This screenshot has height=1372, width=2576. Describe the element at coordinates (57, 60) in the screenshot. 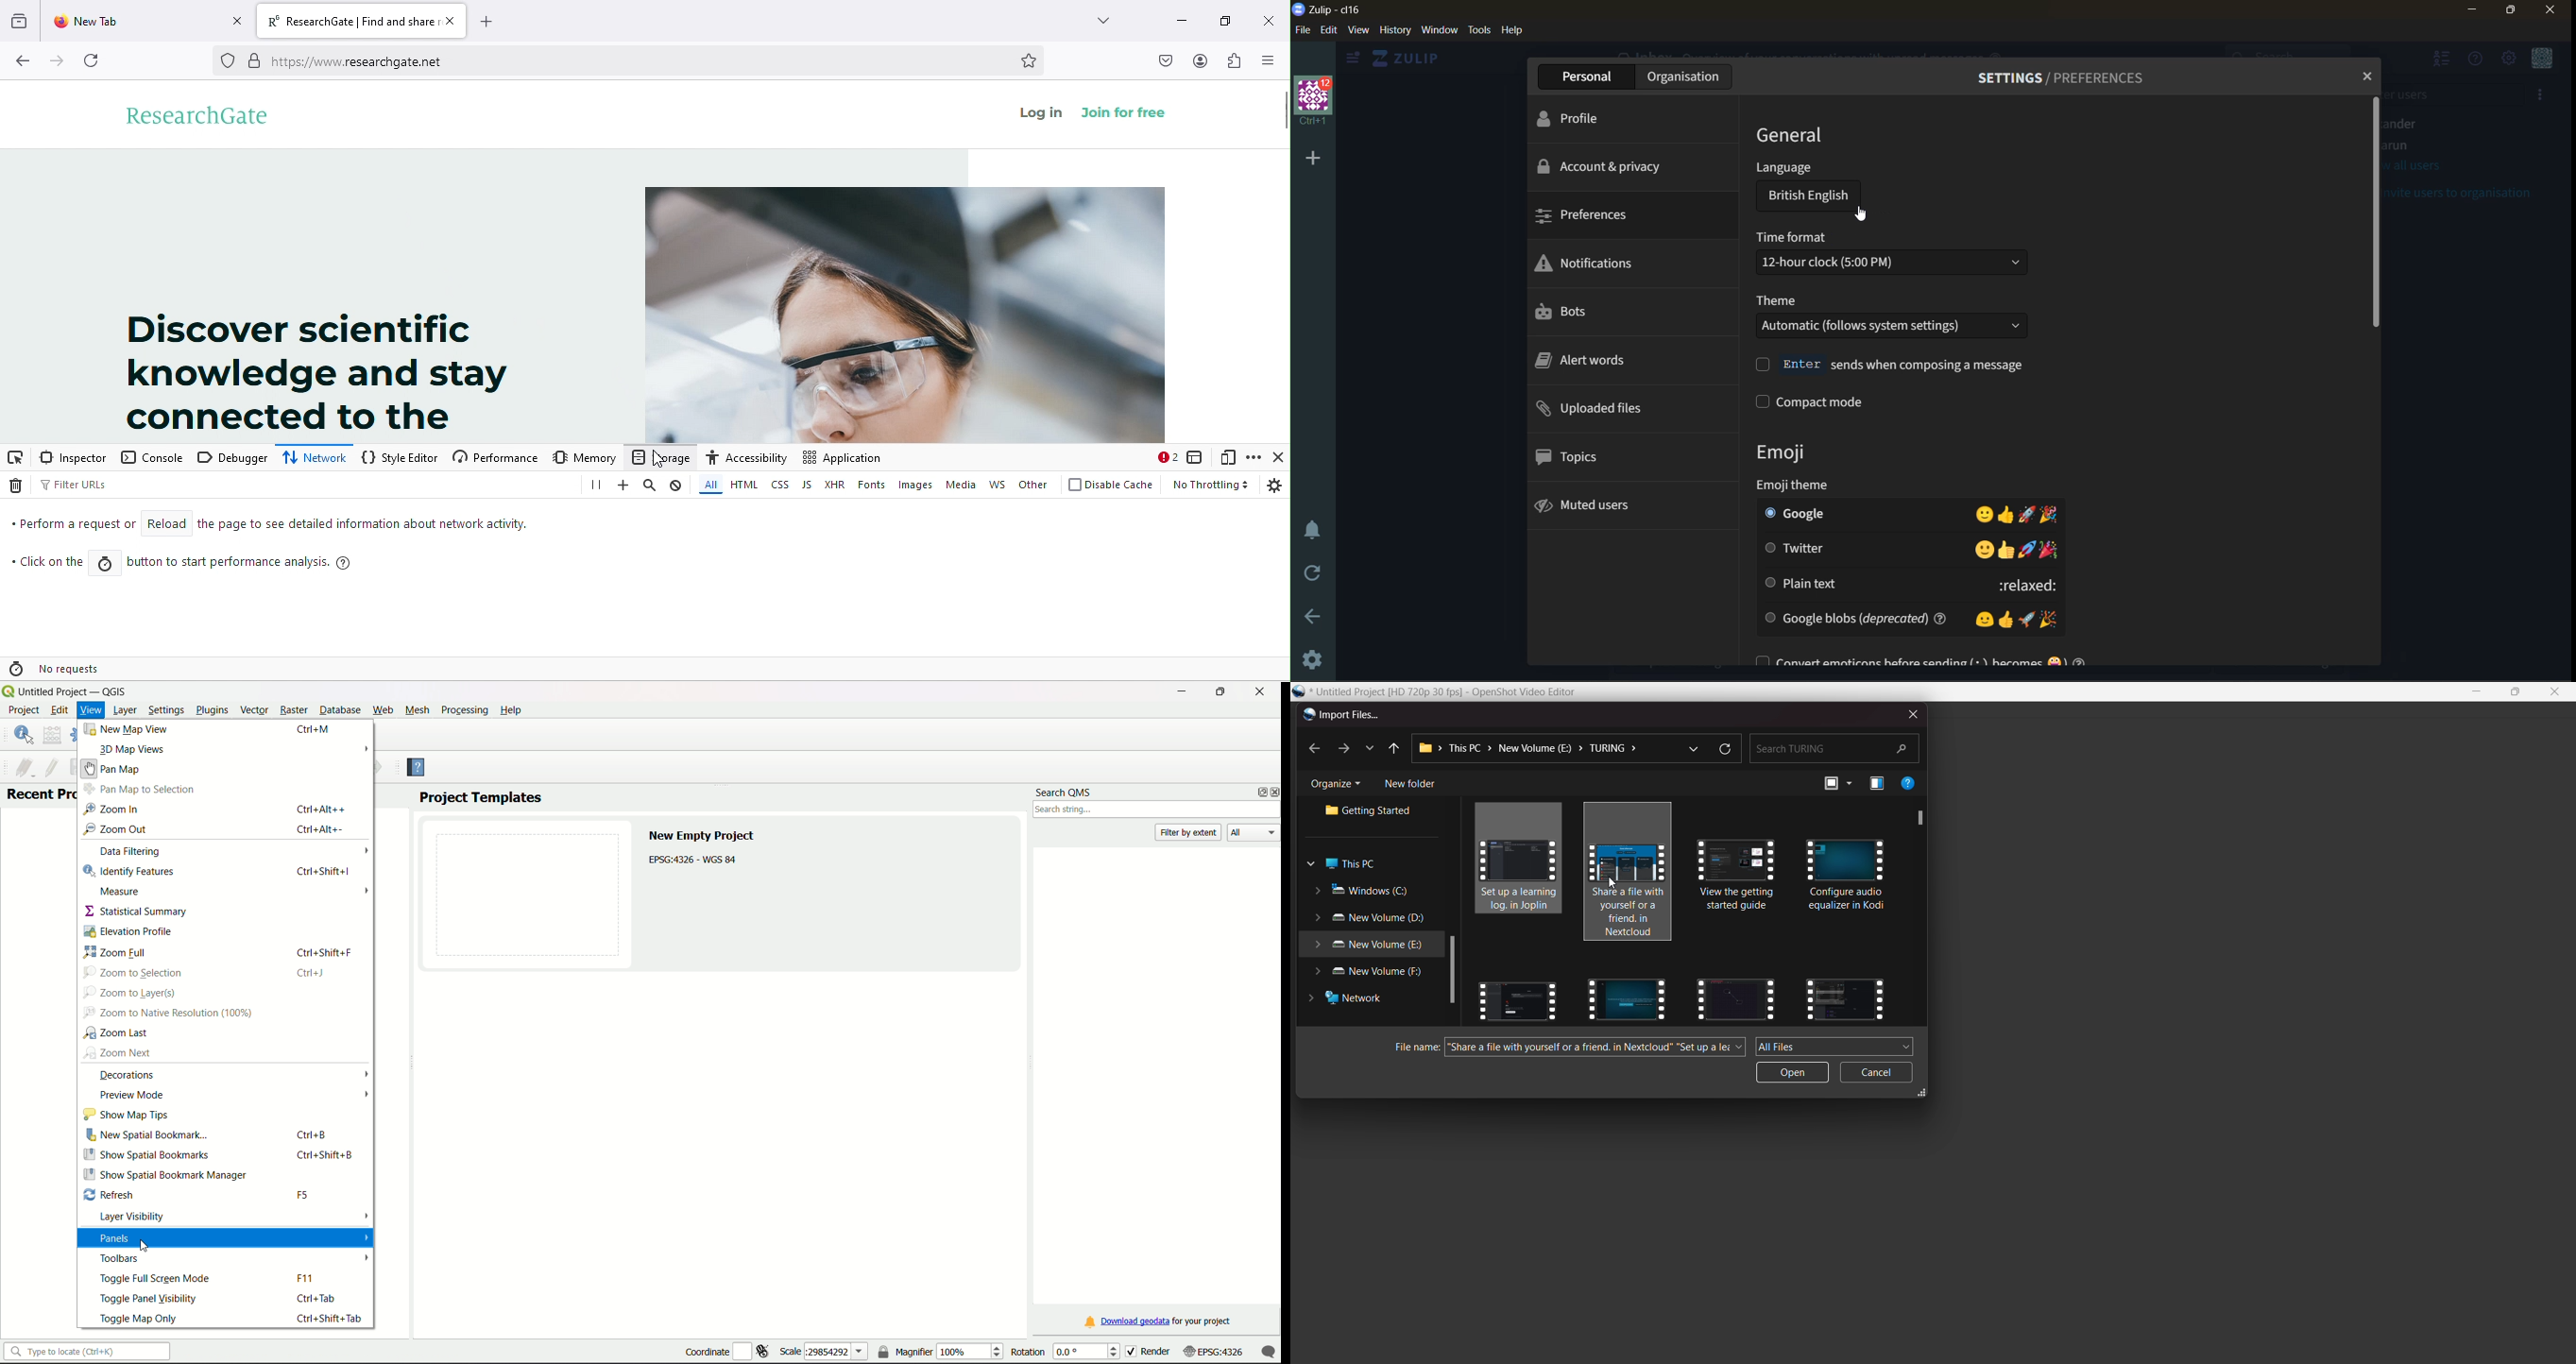

I see `forward` at that location.